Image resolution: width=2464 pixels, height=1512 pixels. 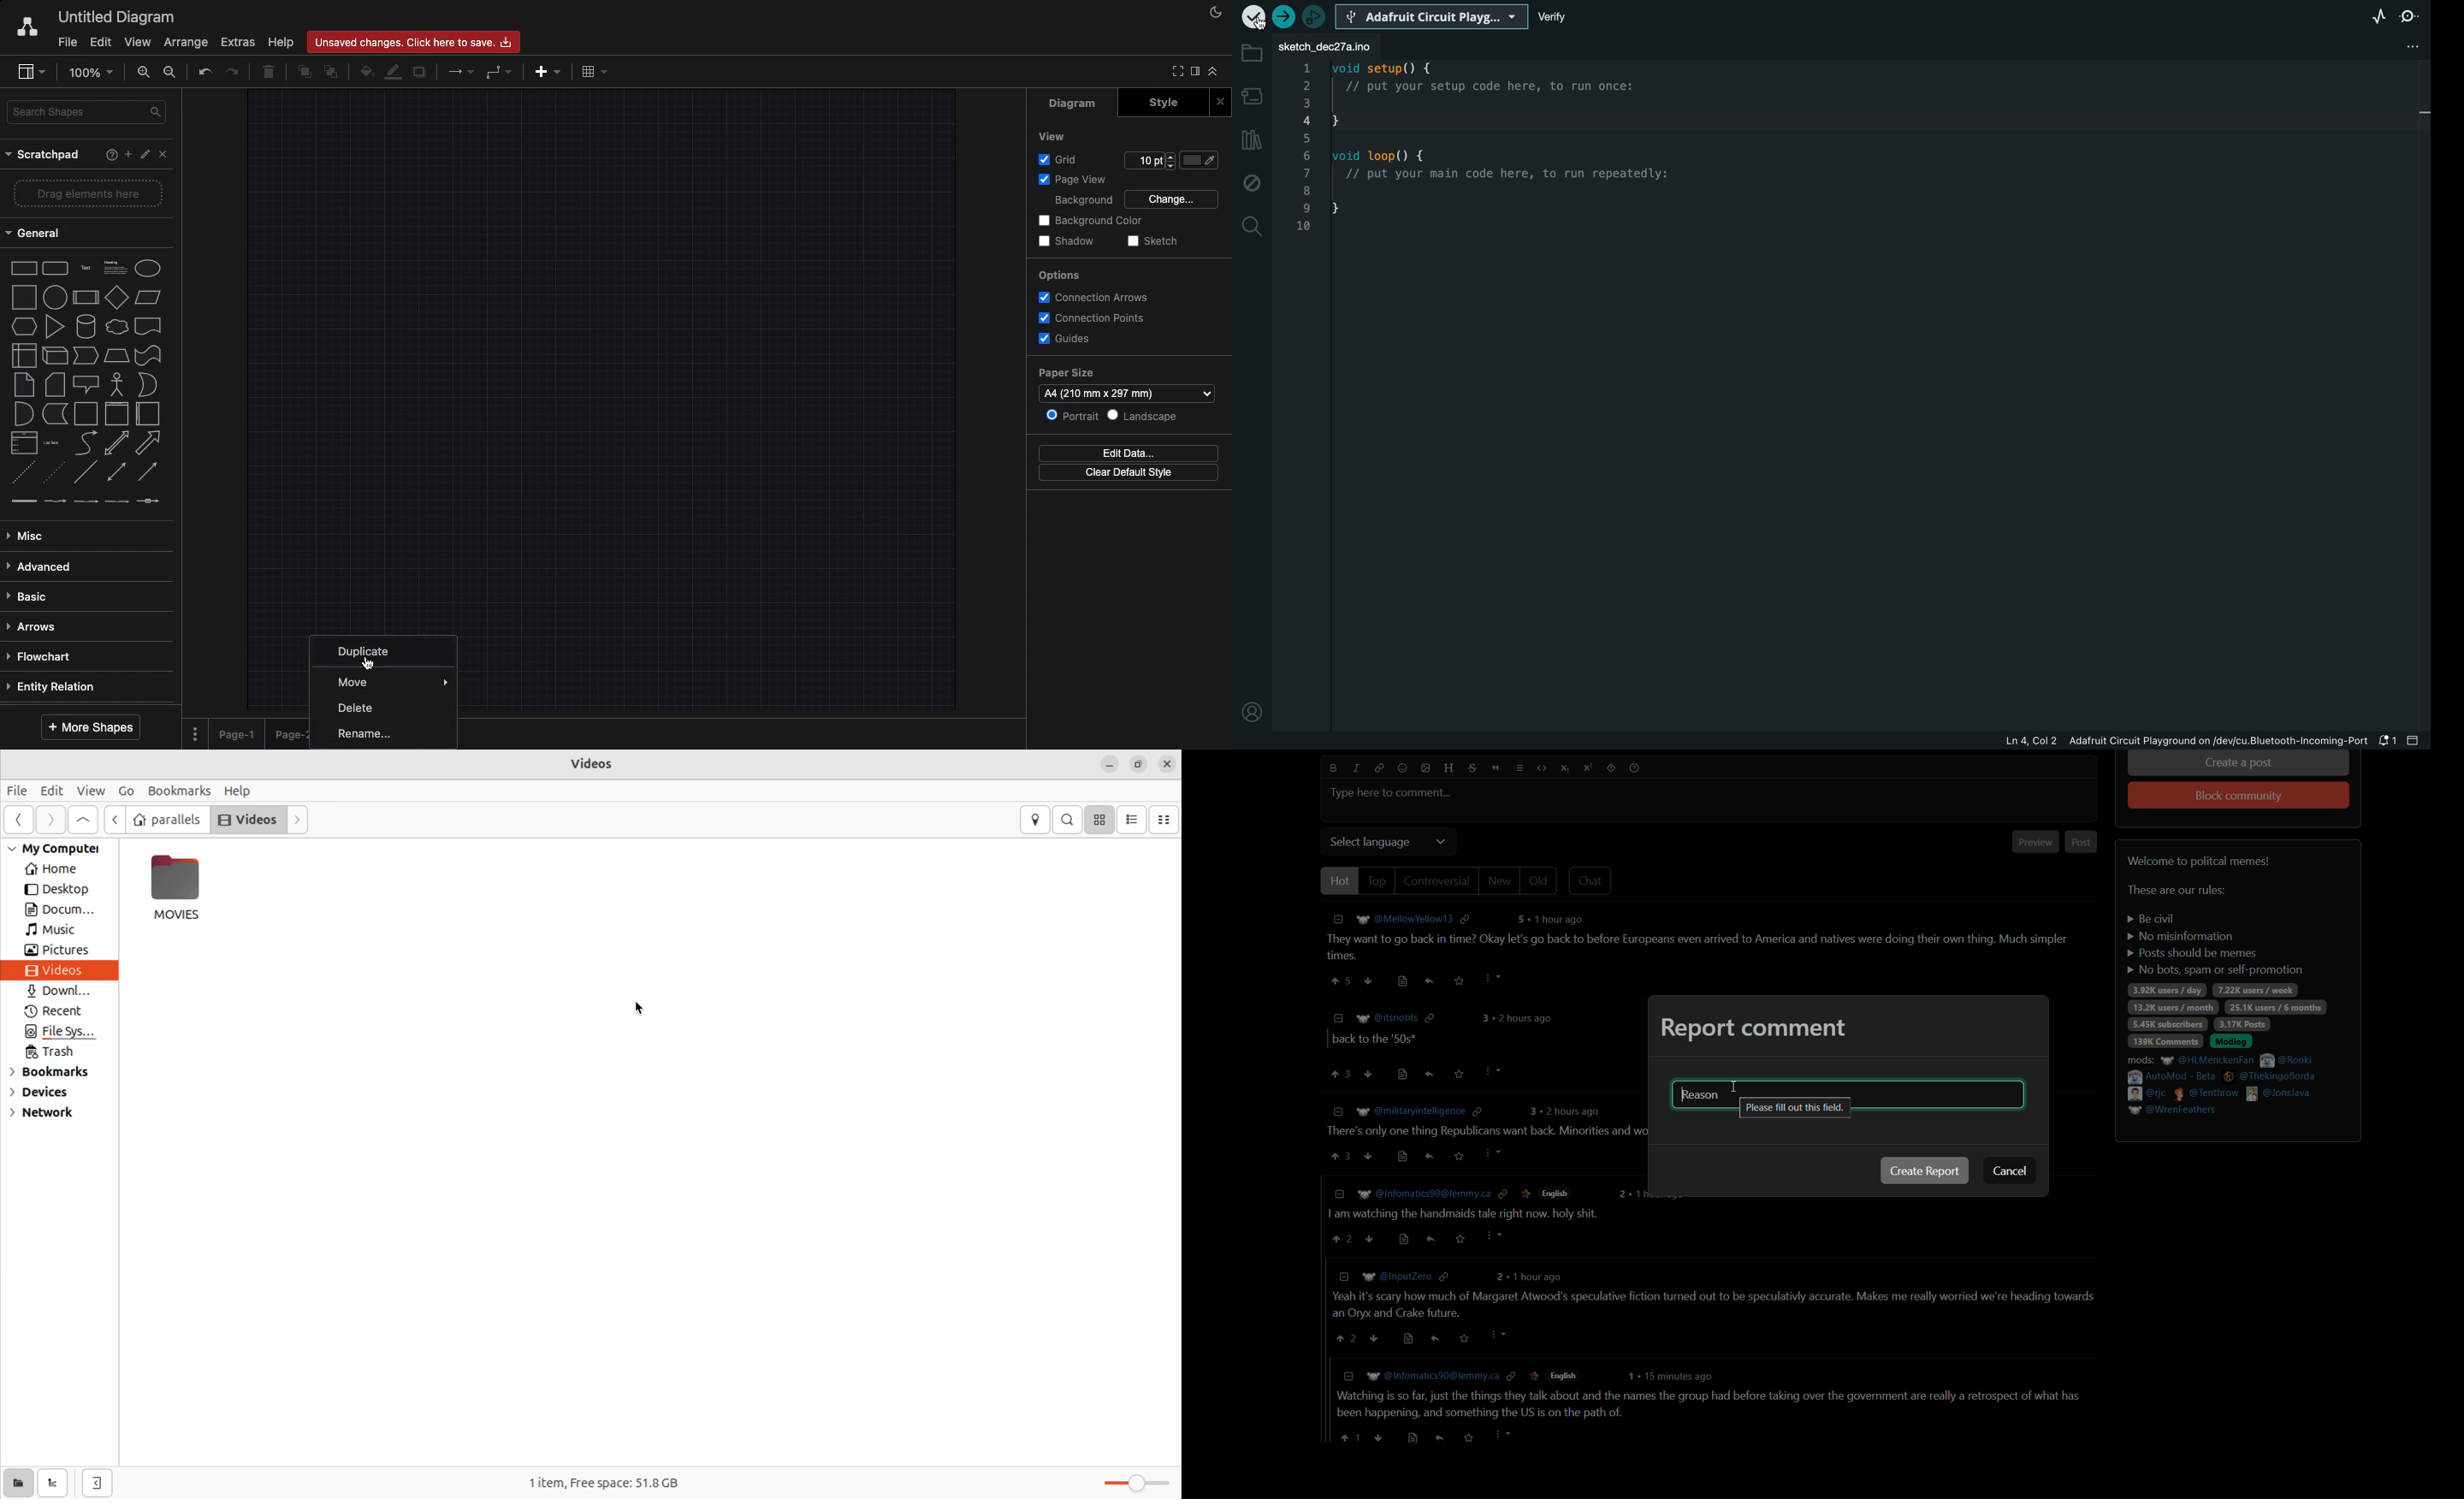 What do you see at coordinates (1199, 163) in the screenshot?
I see `Color` at bounding box center [1199, 163].